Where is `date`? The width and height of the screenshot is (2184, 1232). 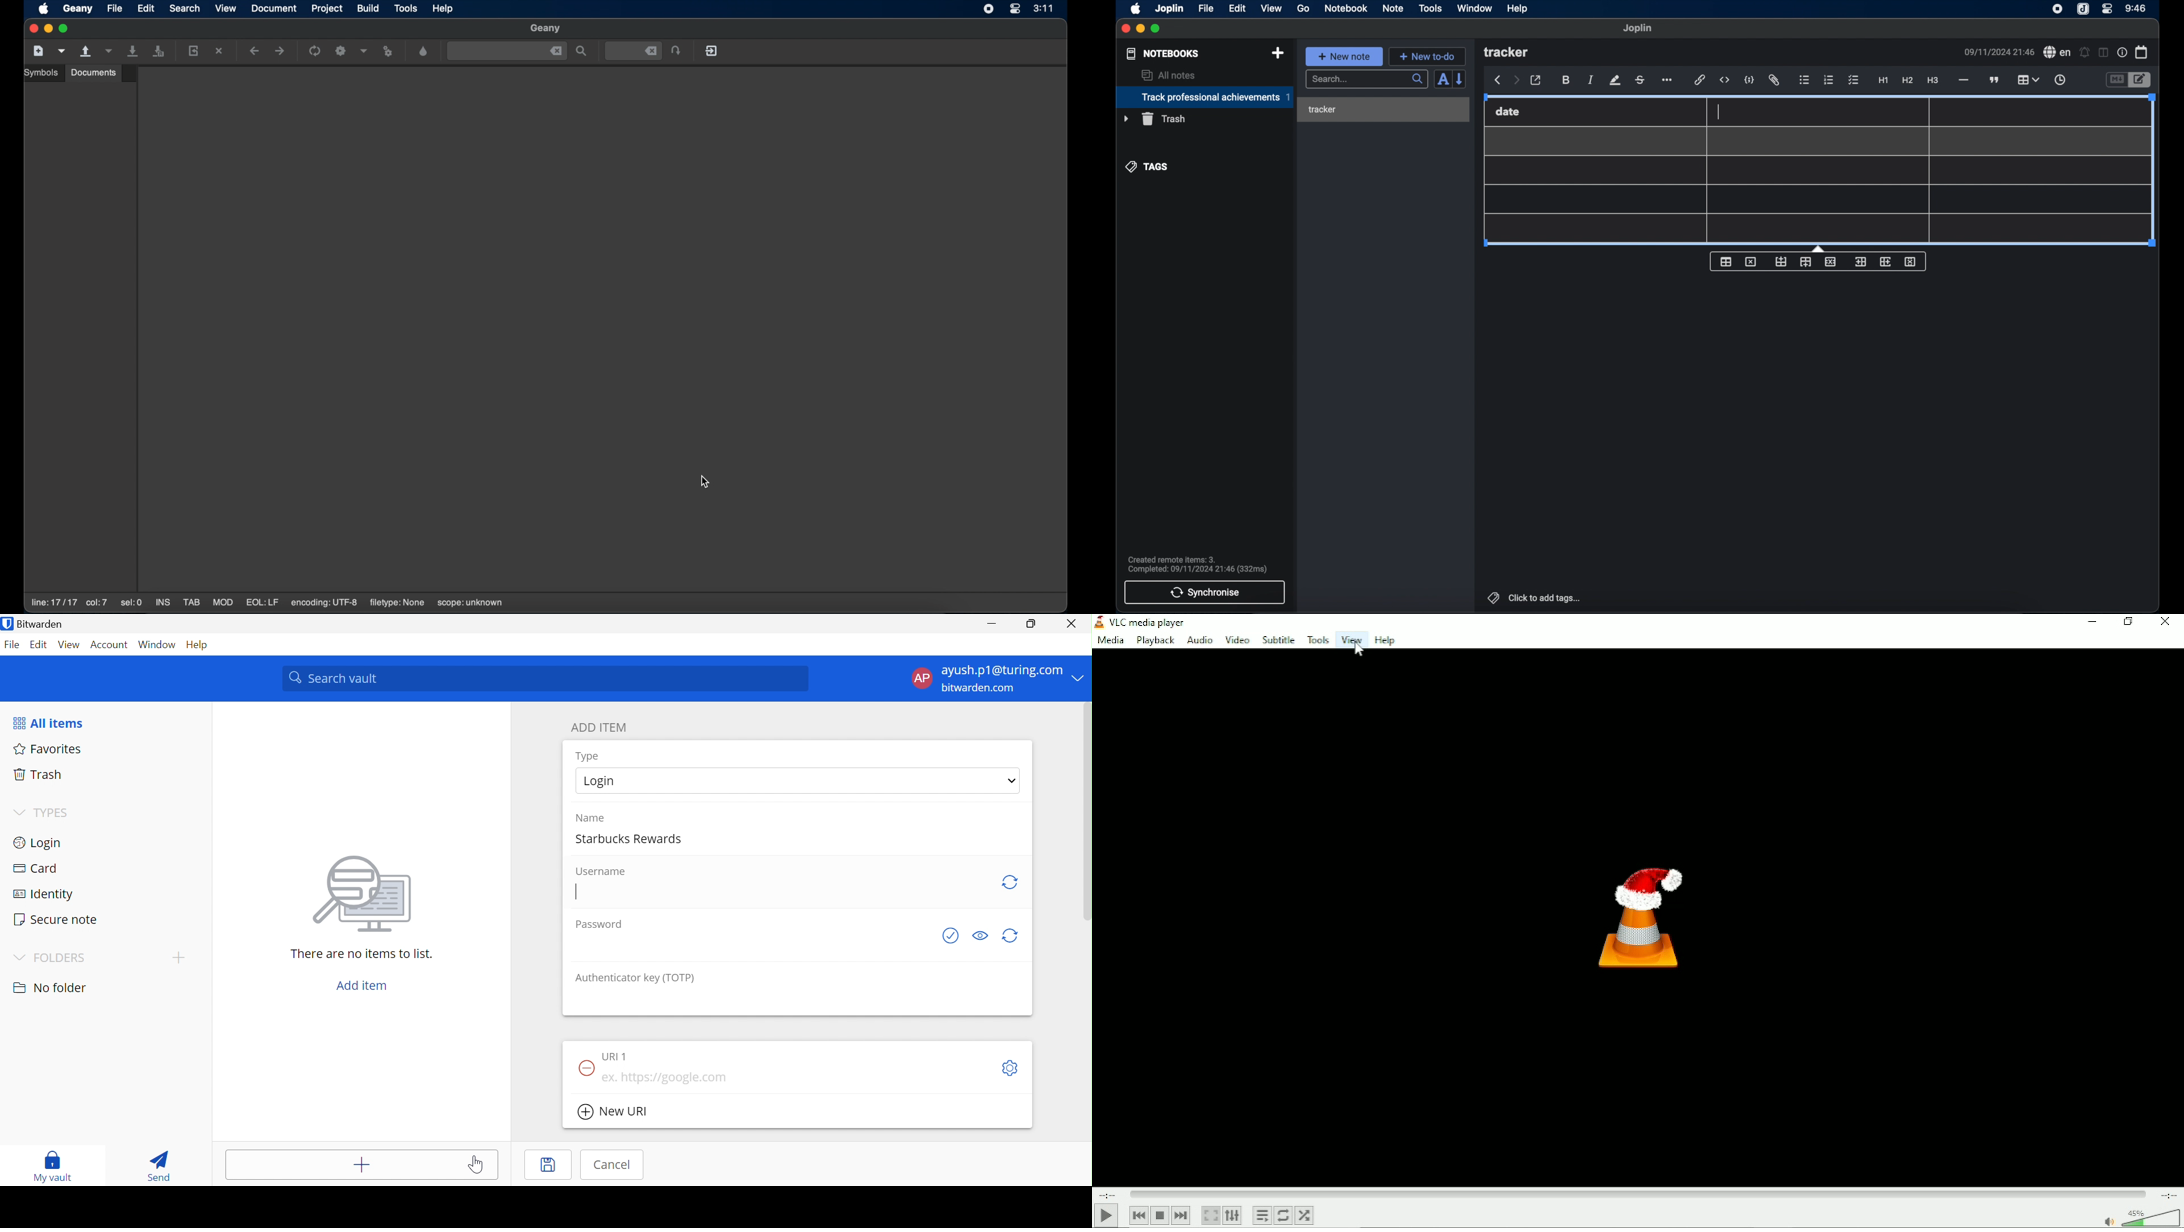 date is located at coordinates (1508, 111).